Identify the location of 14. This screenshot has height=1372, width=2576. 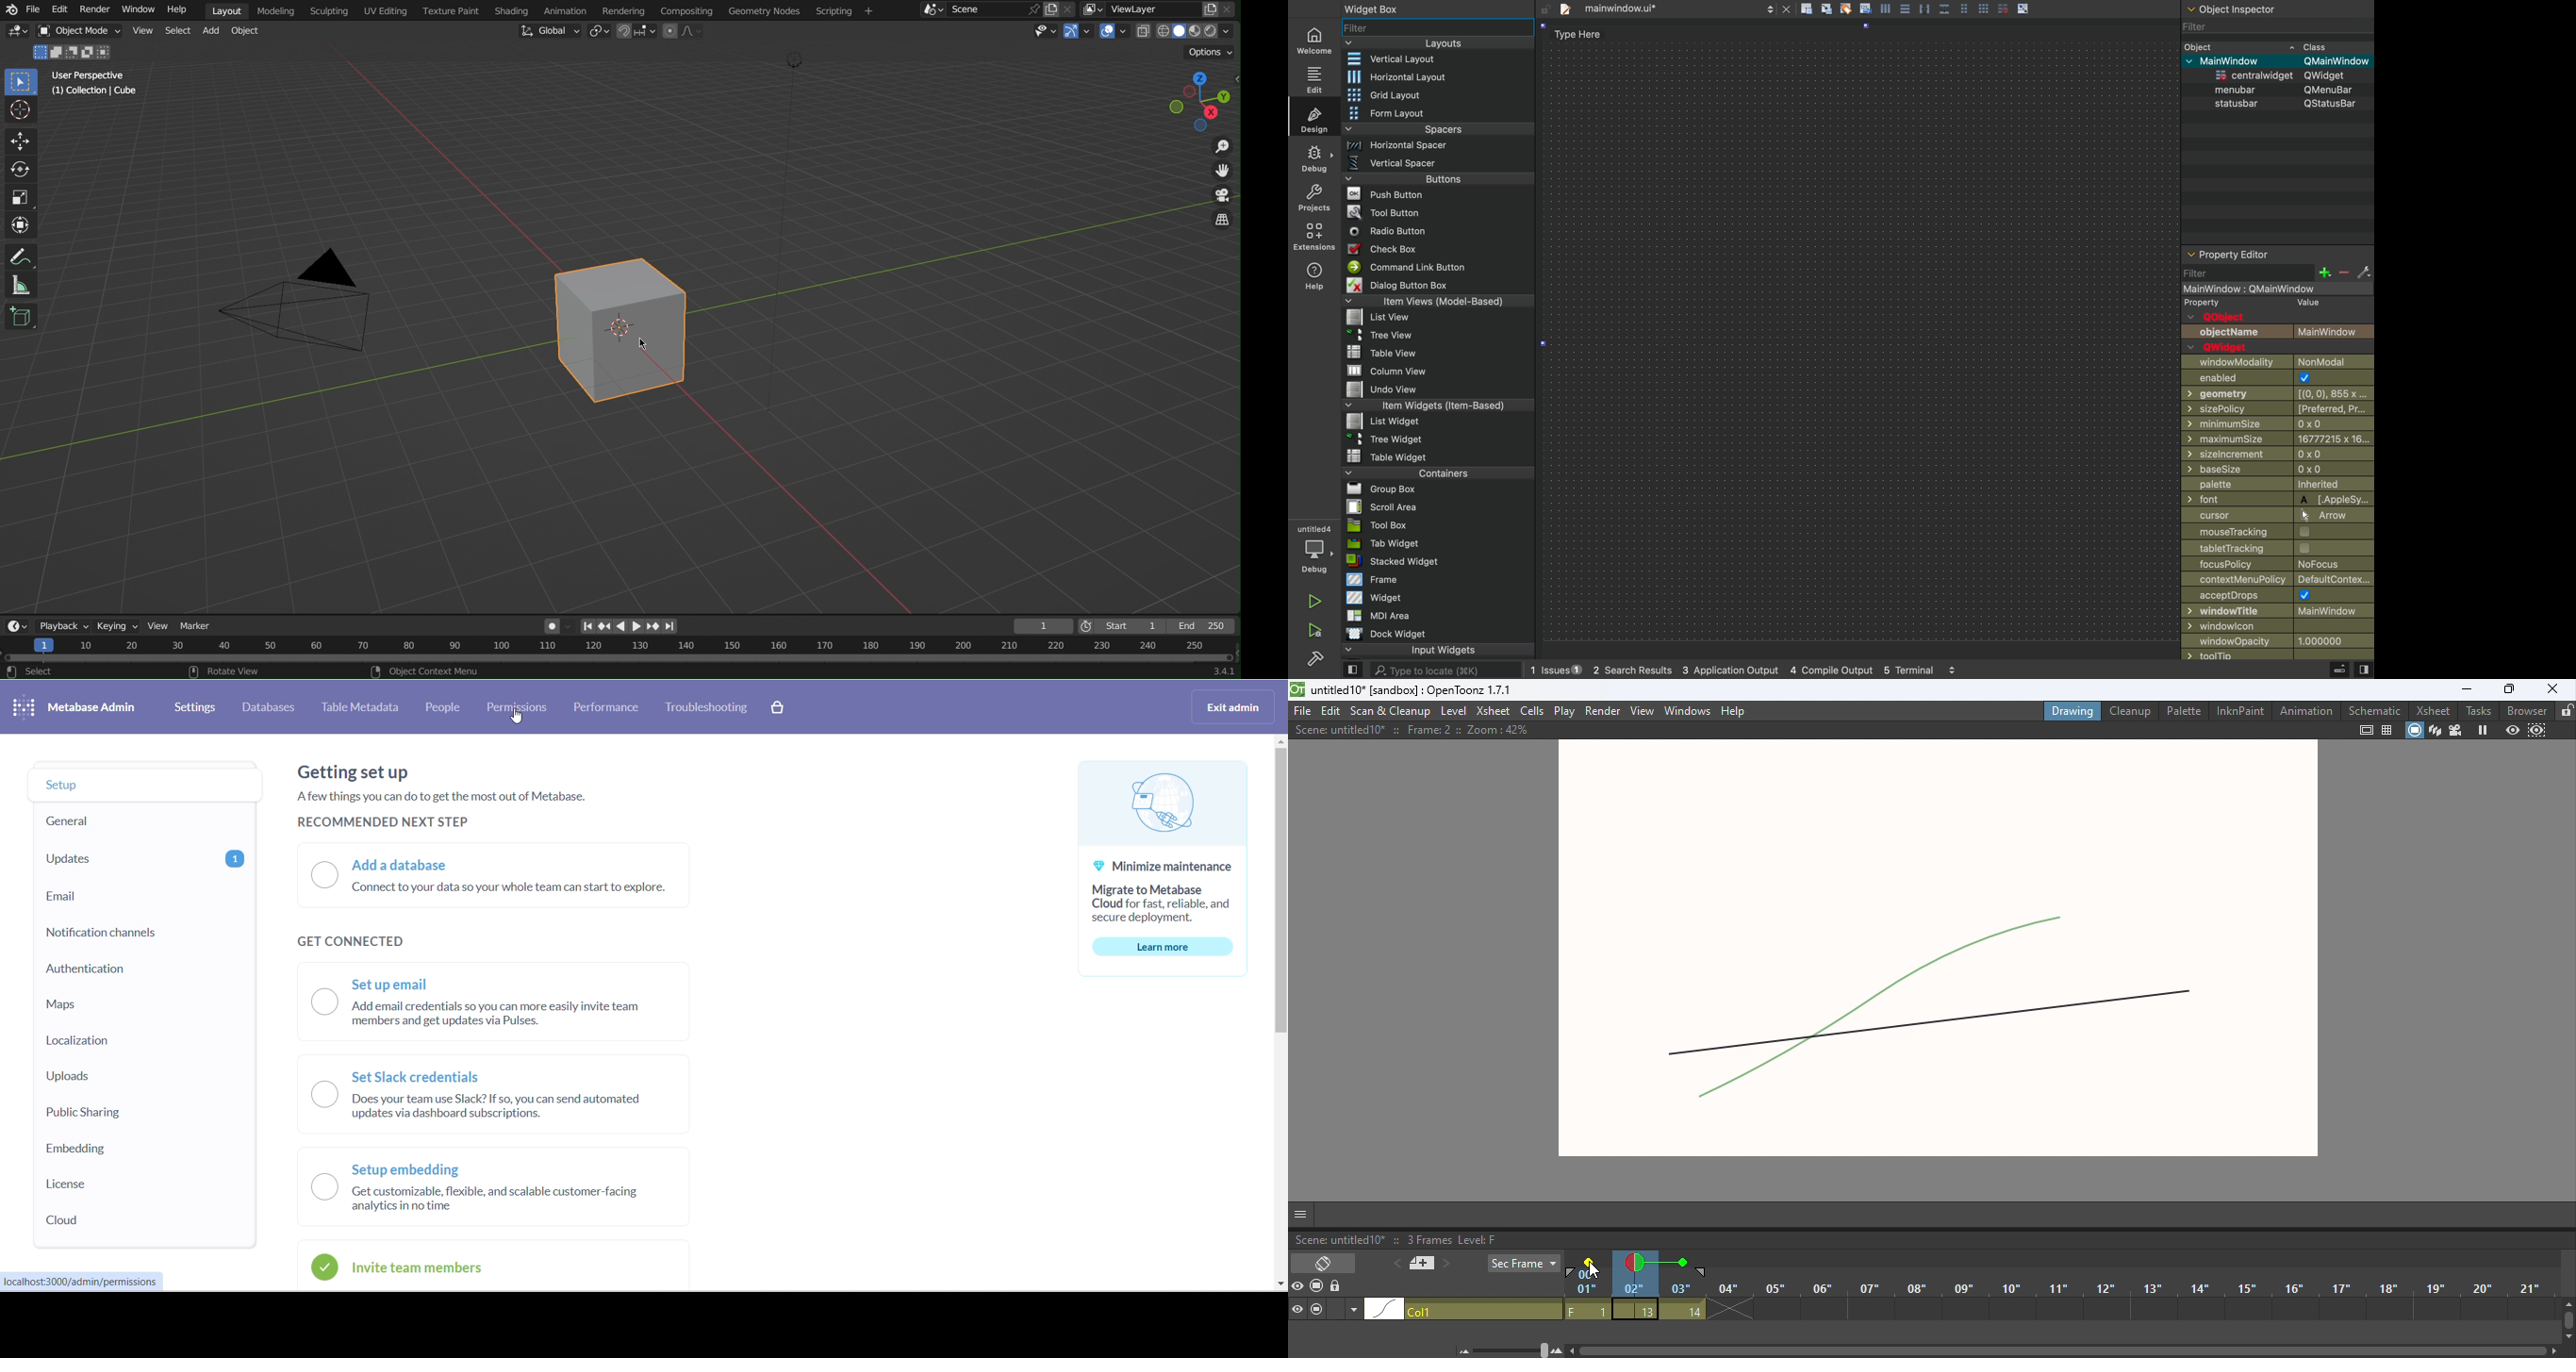
(1682, 1310).